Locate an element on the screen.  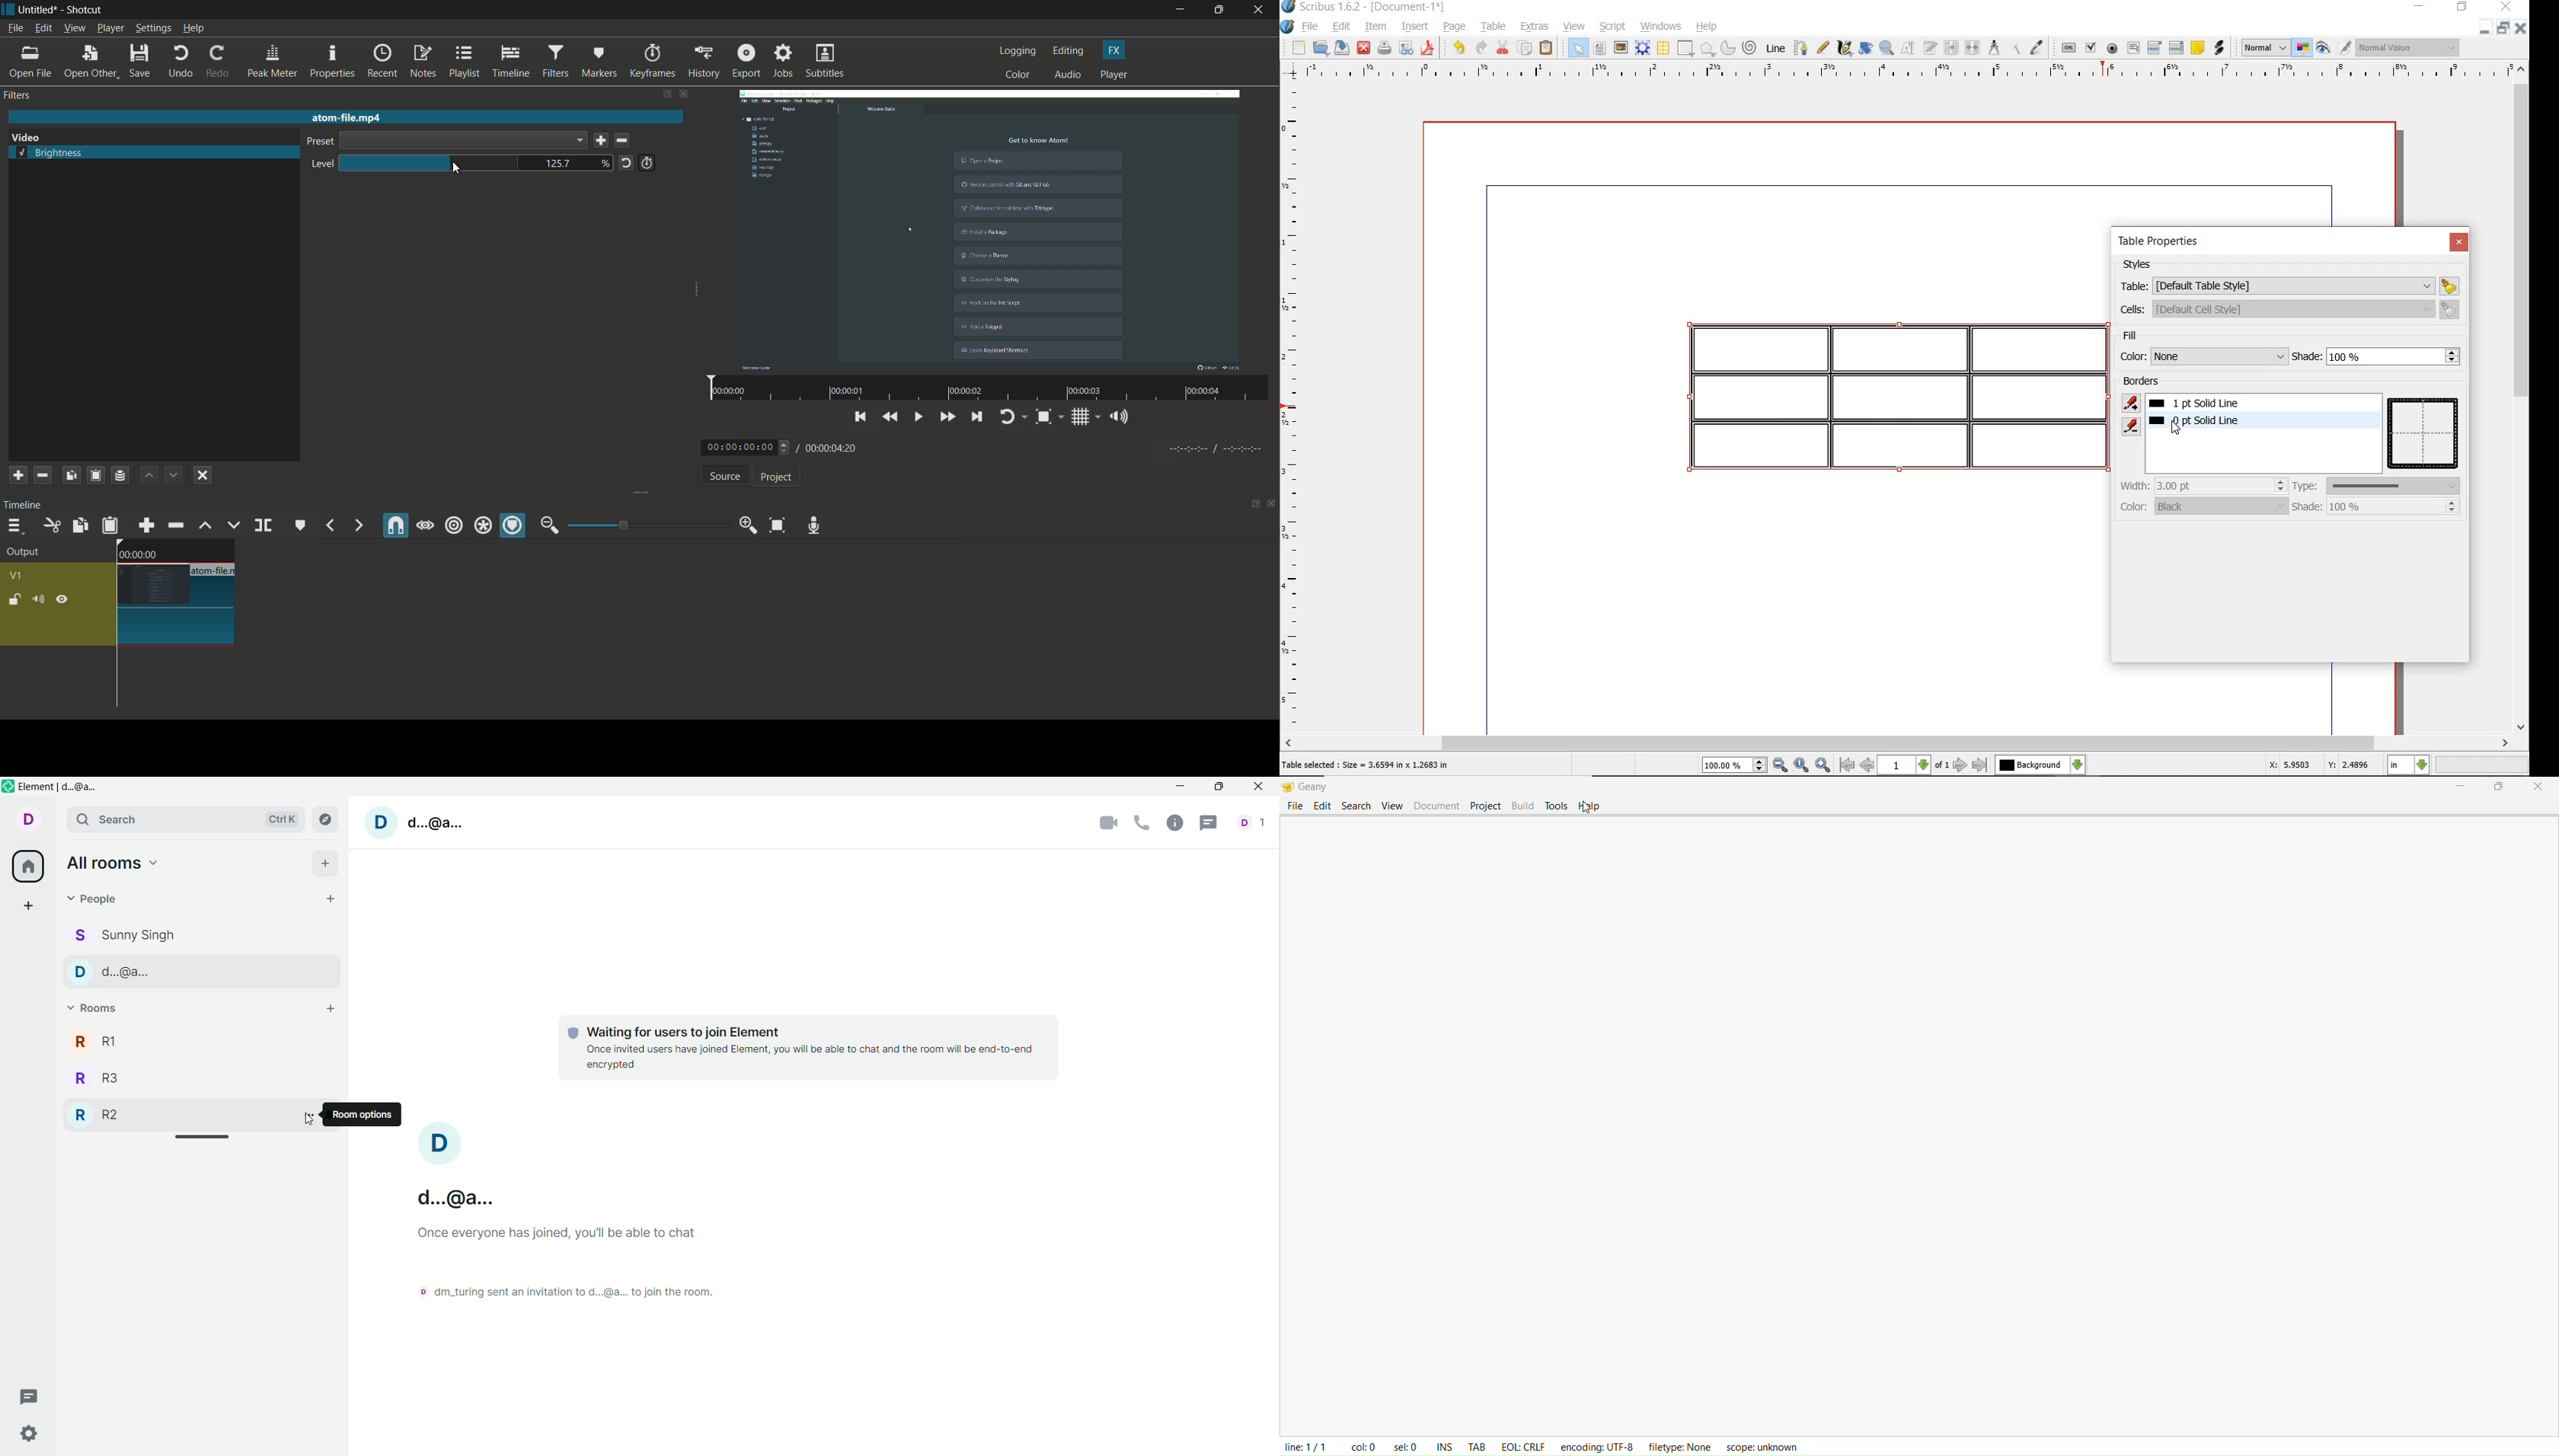
file is located at coordinates (1311, 28).